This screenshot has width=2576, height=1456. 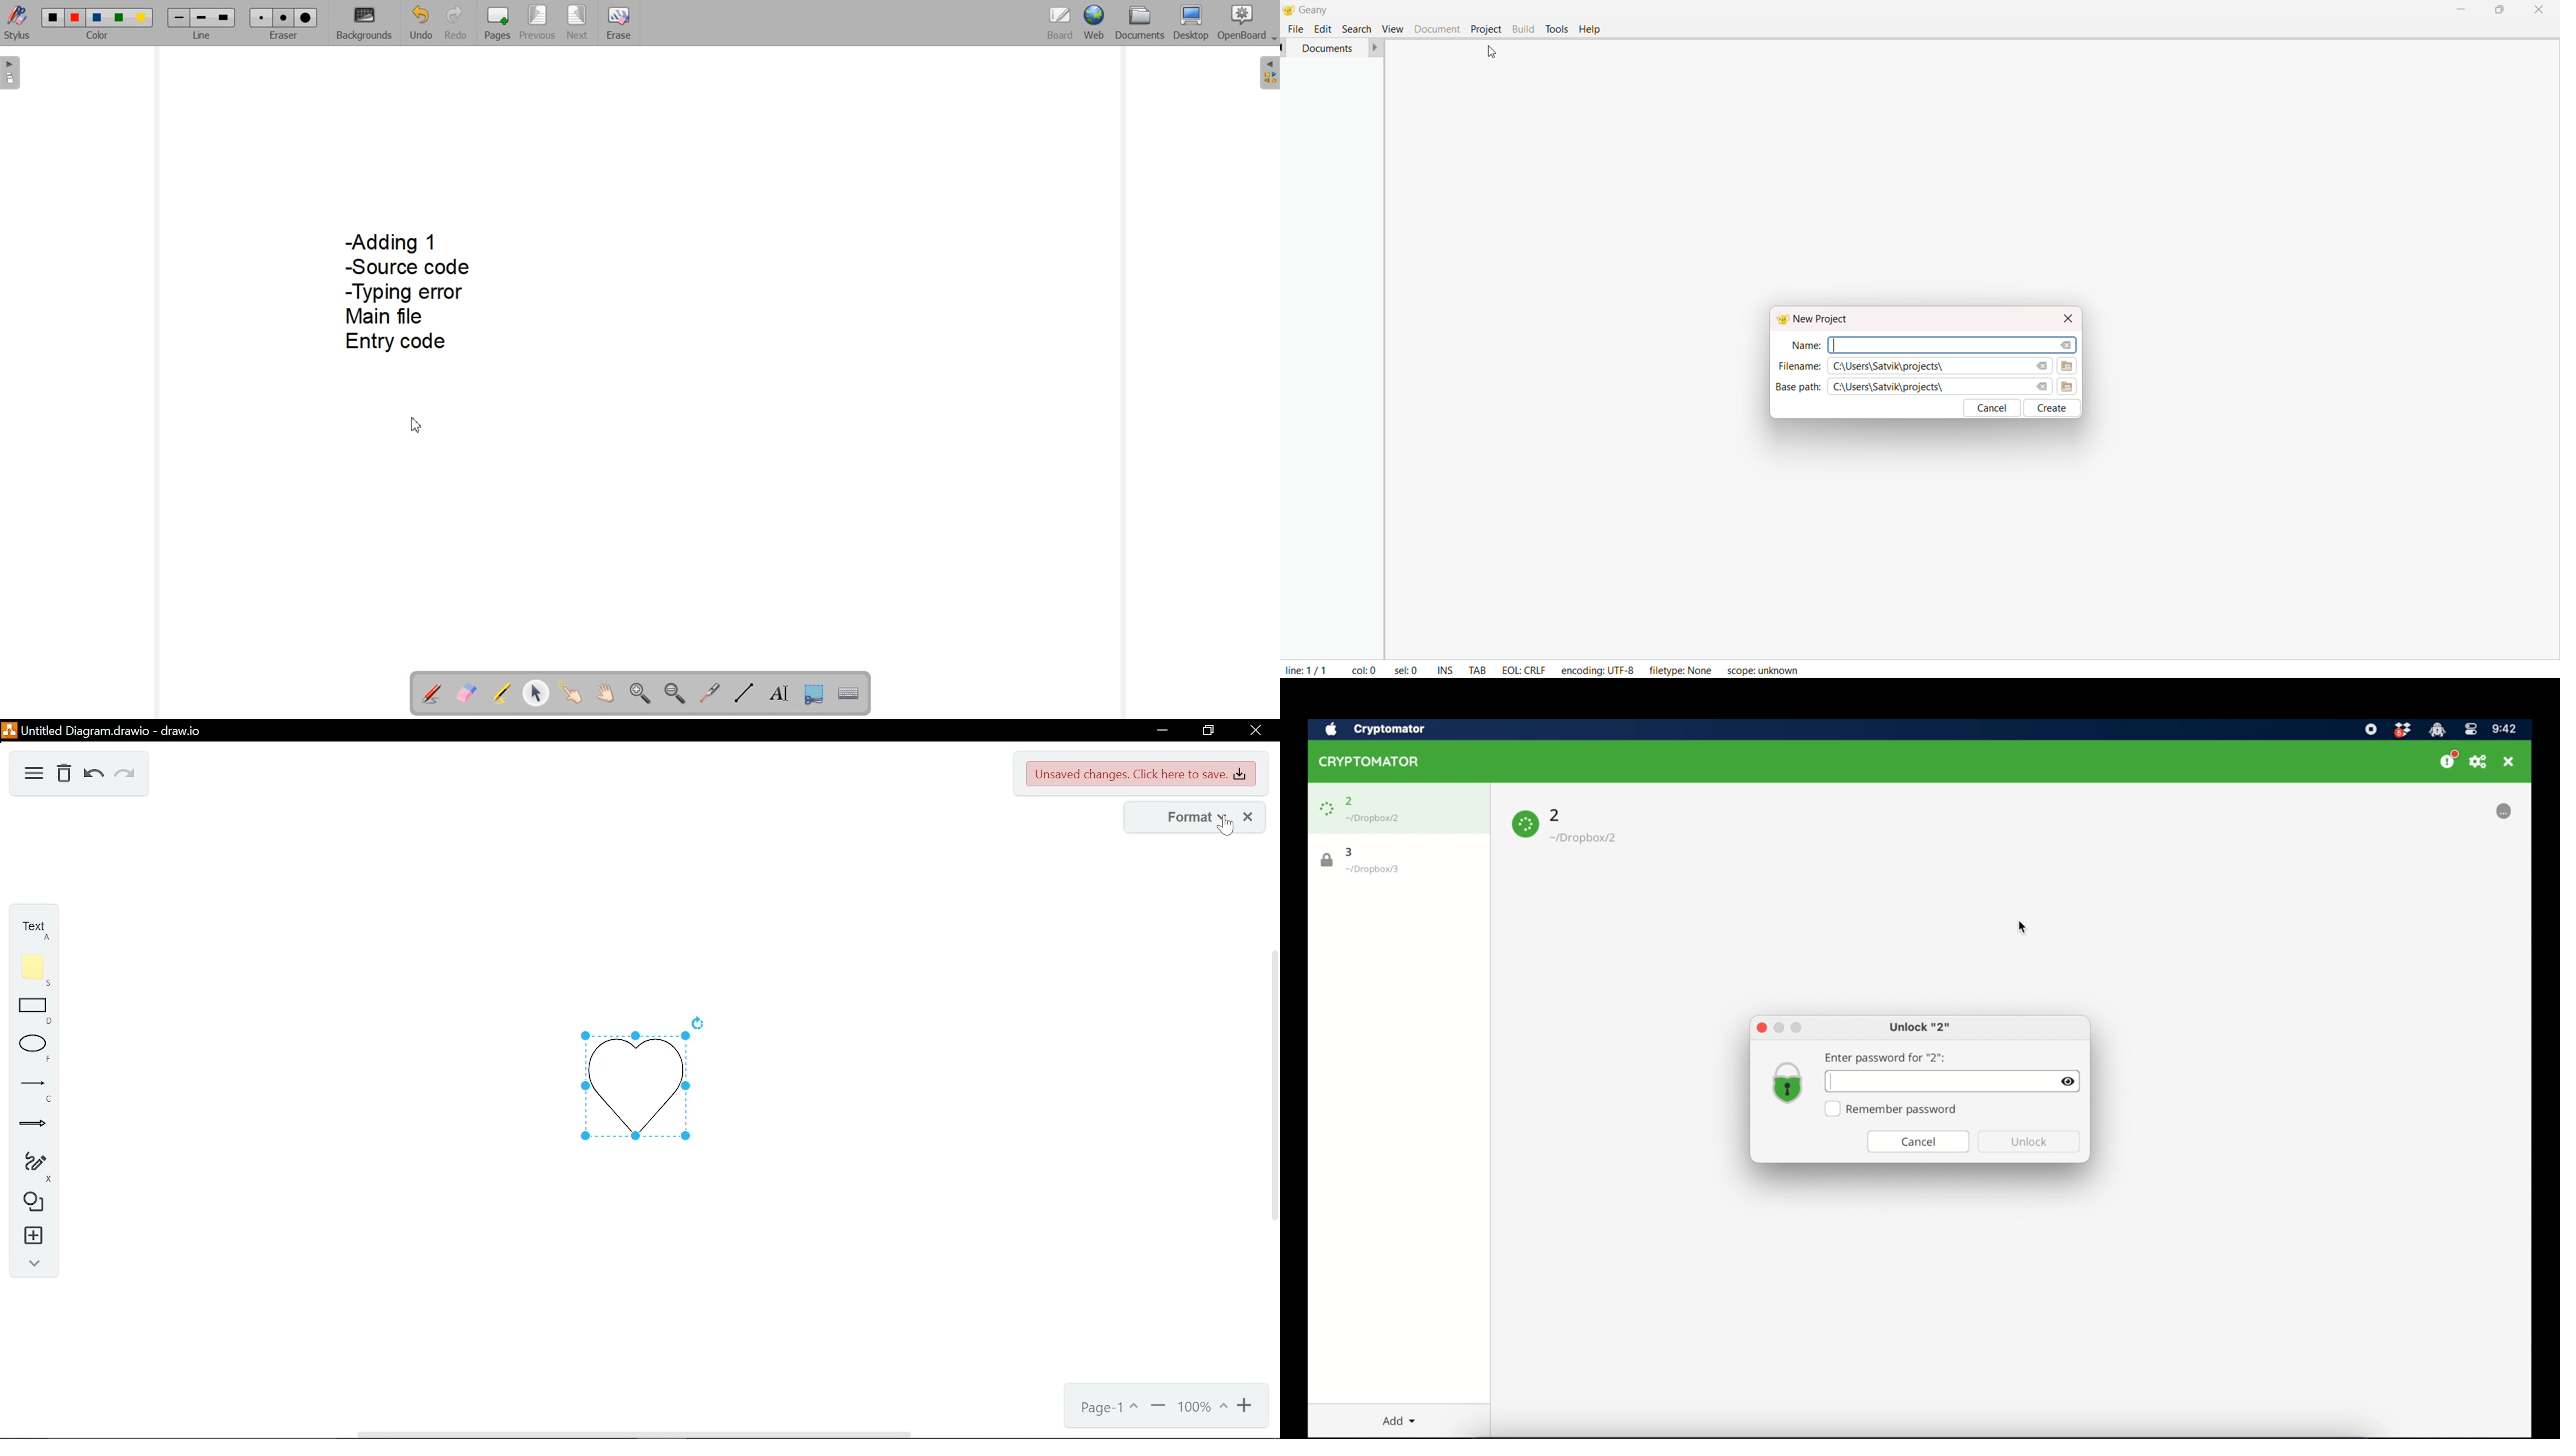 What do you see at coordinates (66, 775) in the screenshot?
I see `delete` at bounding box center [66, 775].